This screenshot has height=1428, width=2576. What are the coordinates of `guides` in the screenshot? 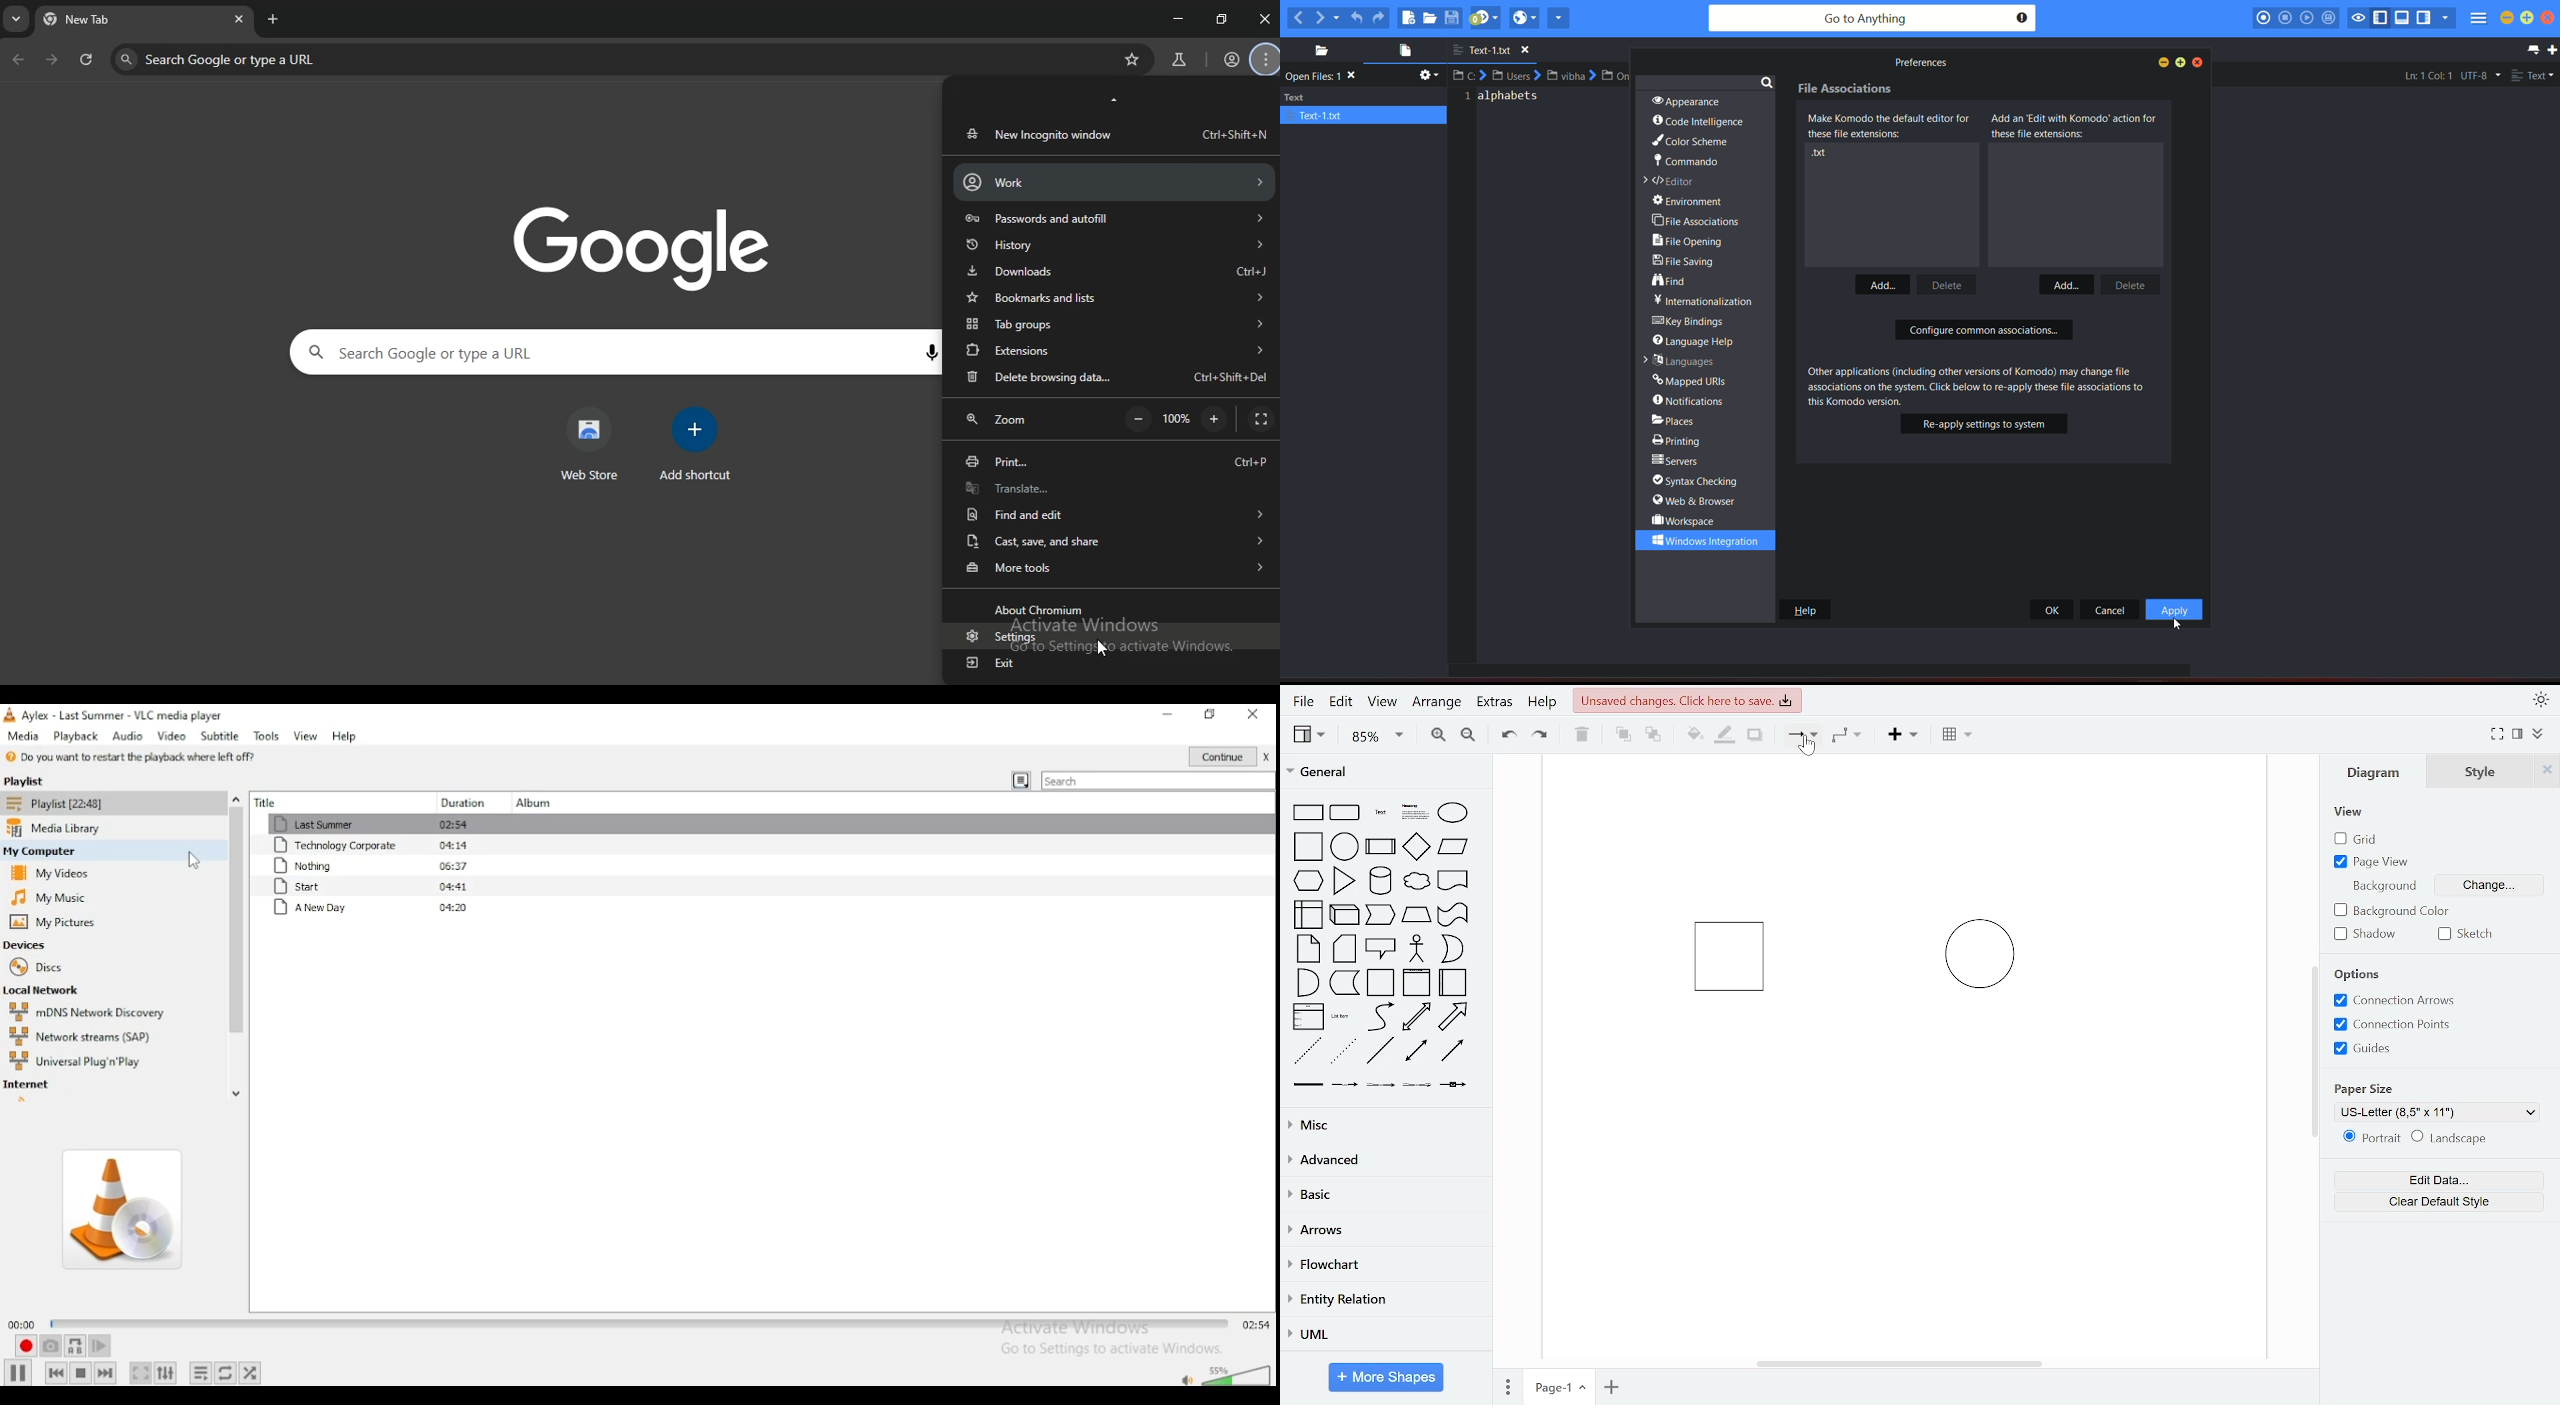 It's located at (2363, 1048).